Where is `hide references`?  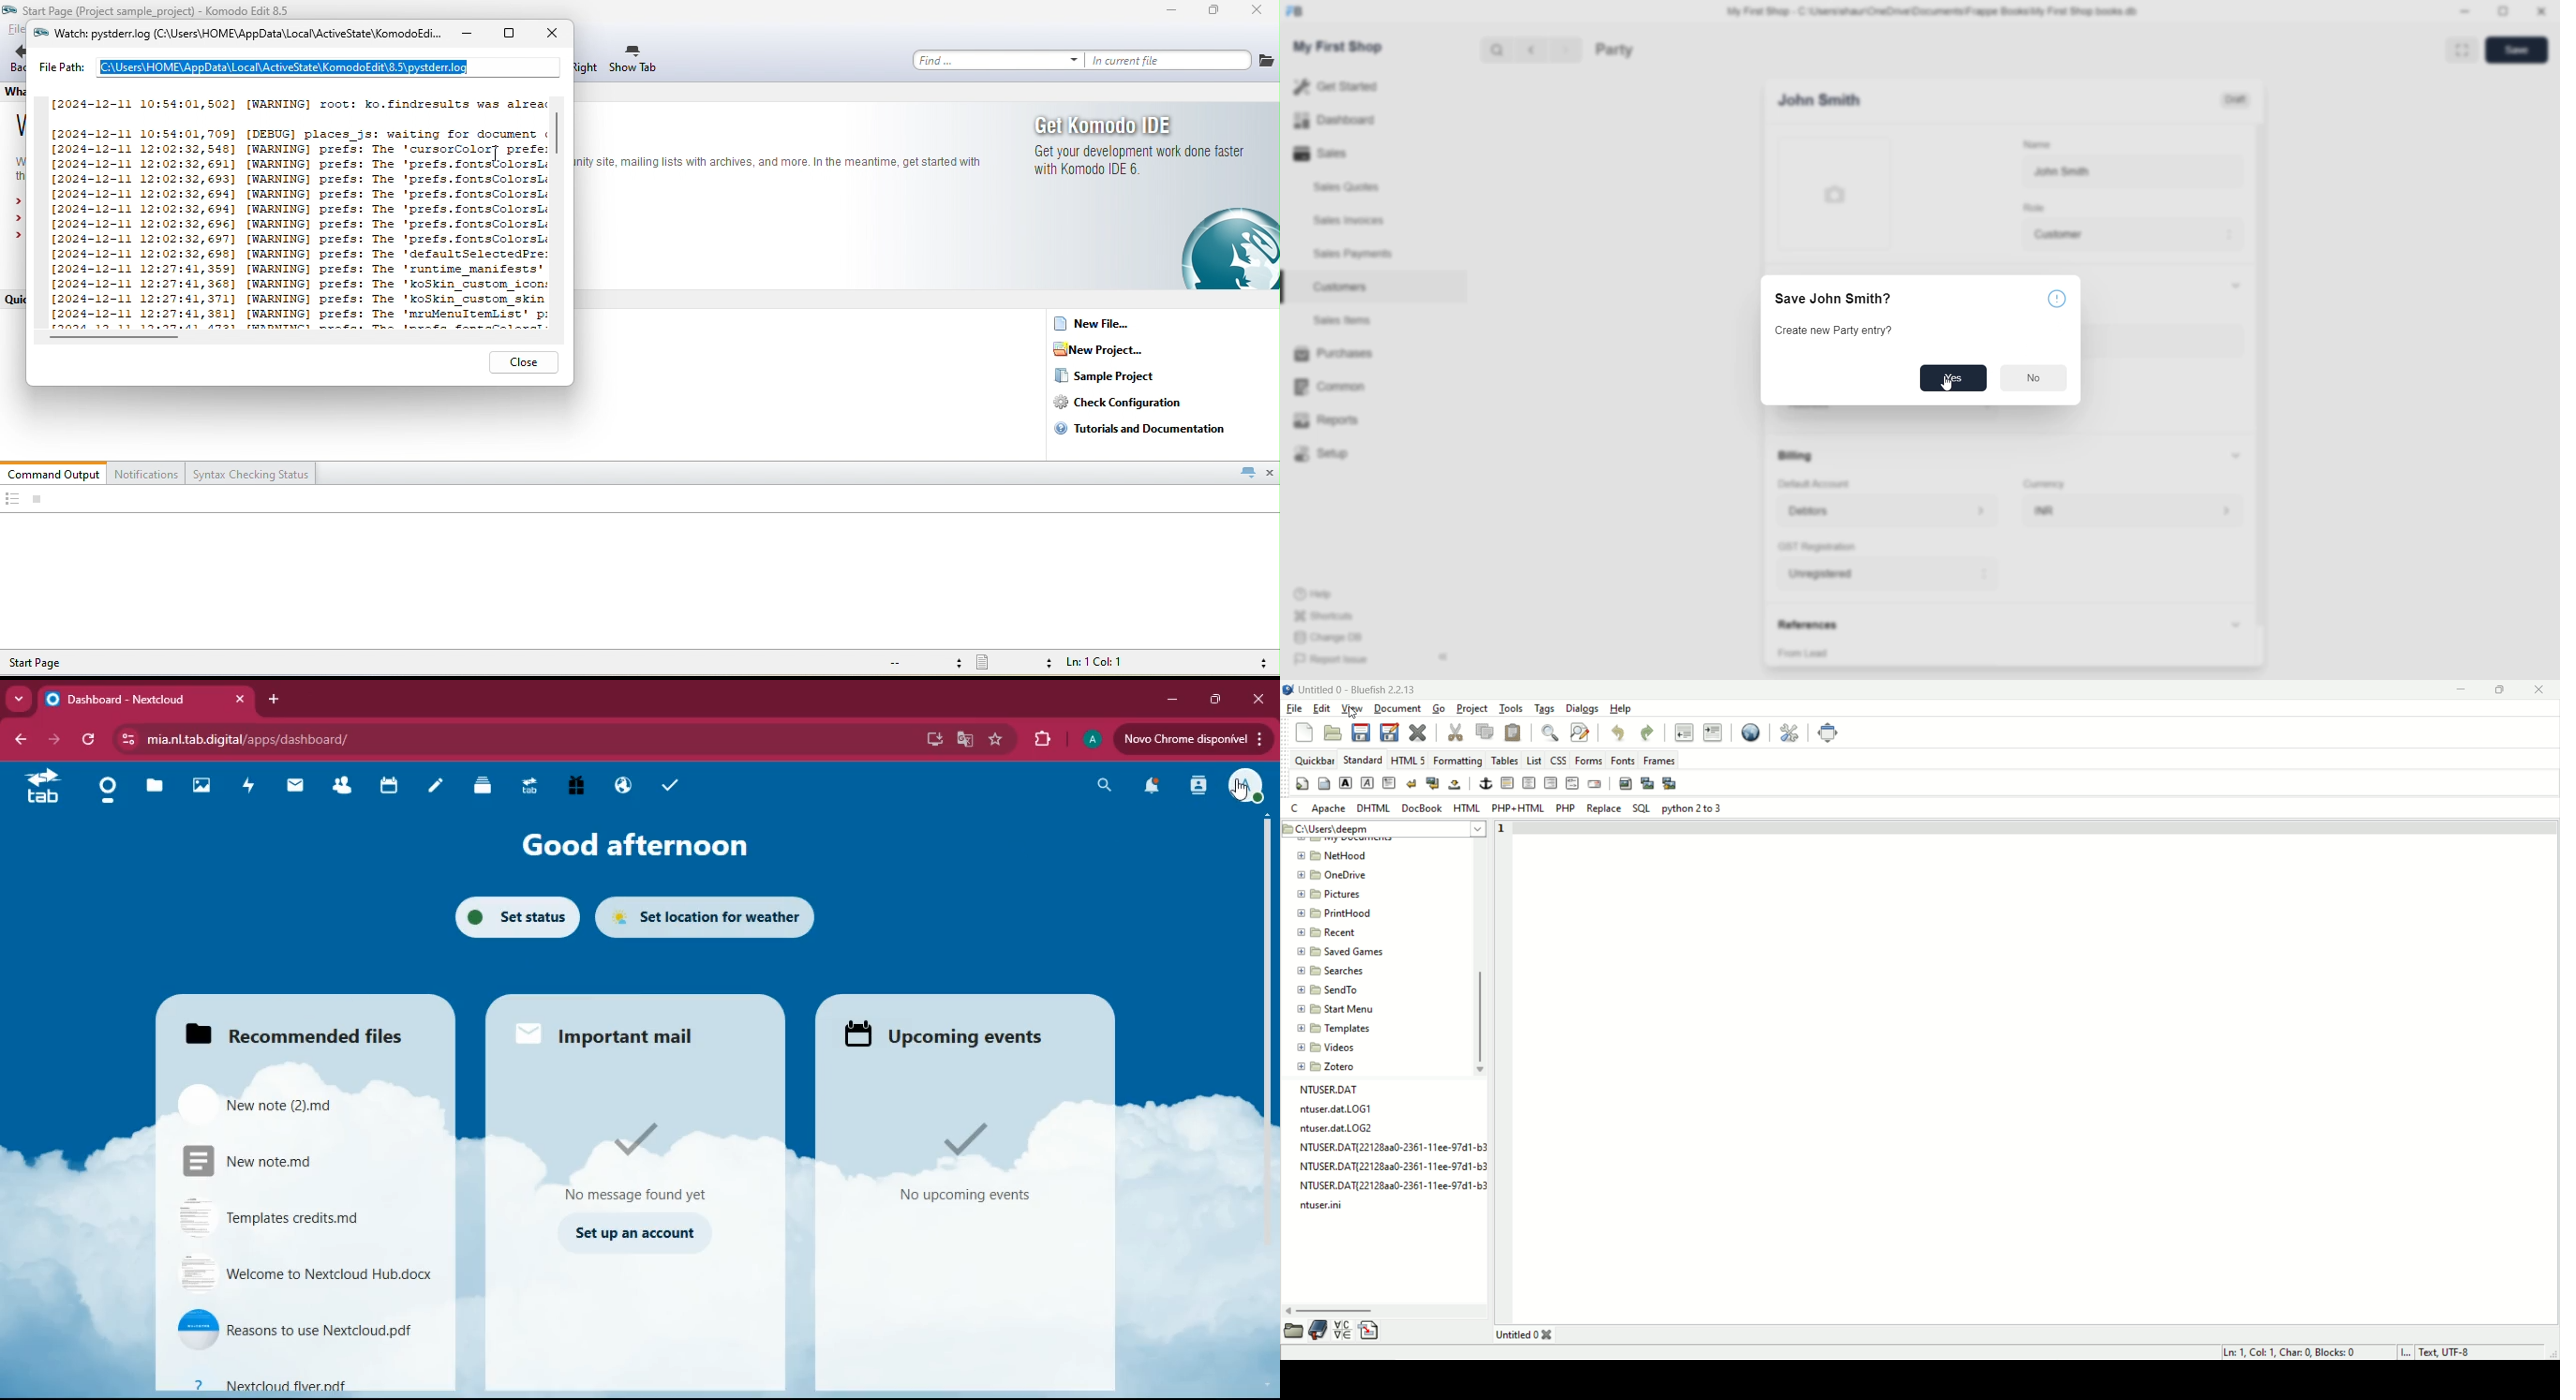
hide references is located at coordinates (2236, 624).